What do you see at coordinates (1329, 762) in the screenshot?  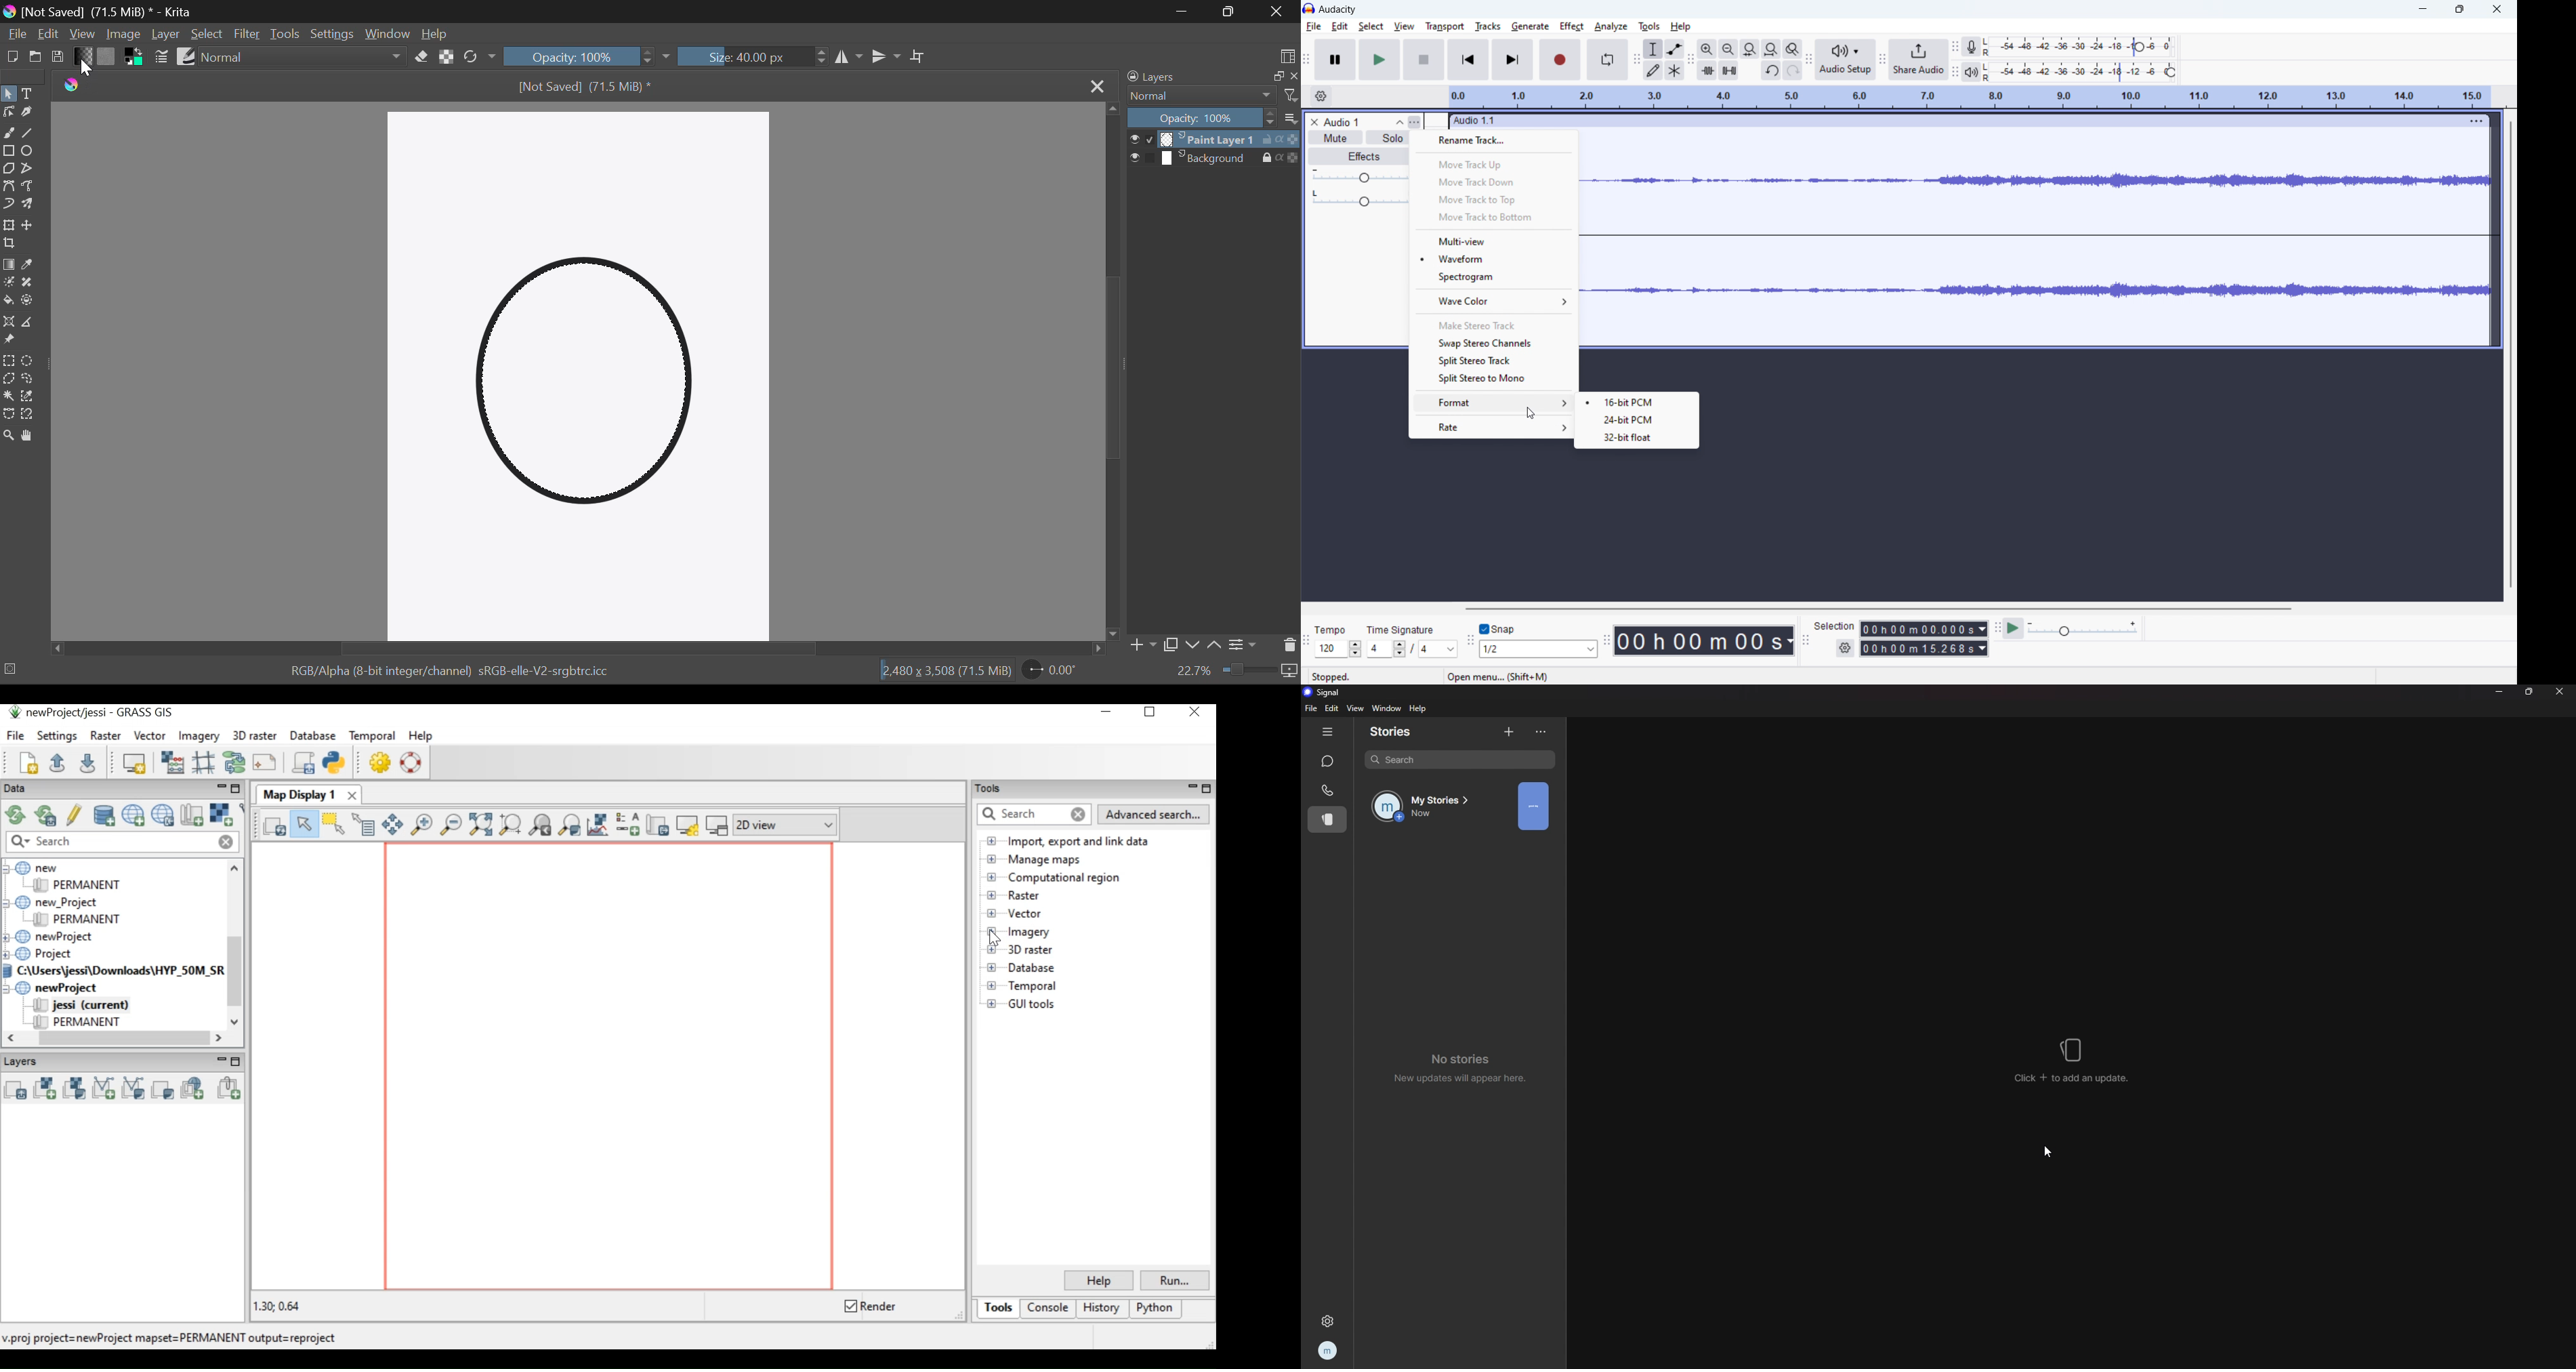 I see `chats` at bounding box center [1329, 762].